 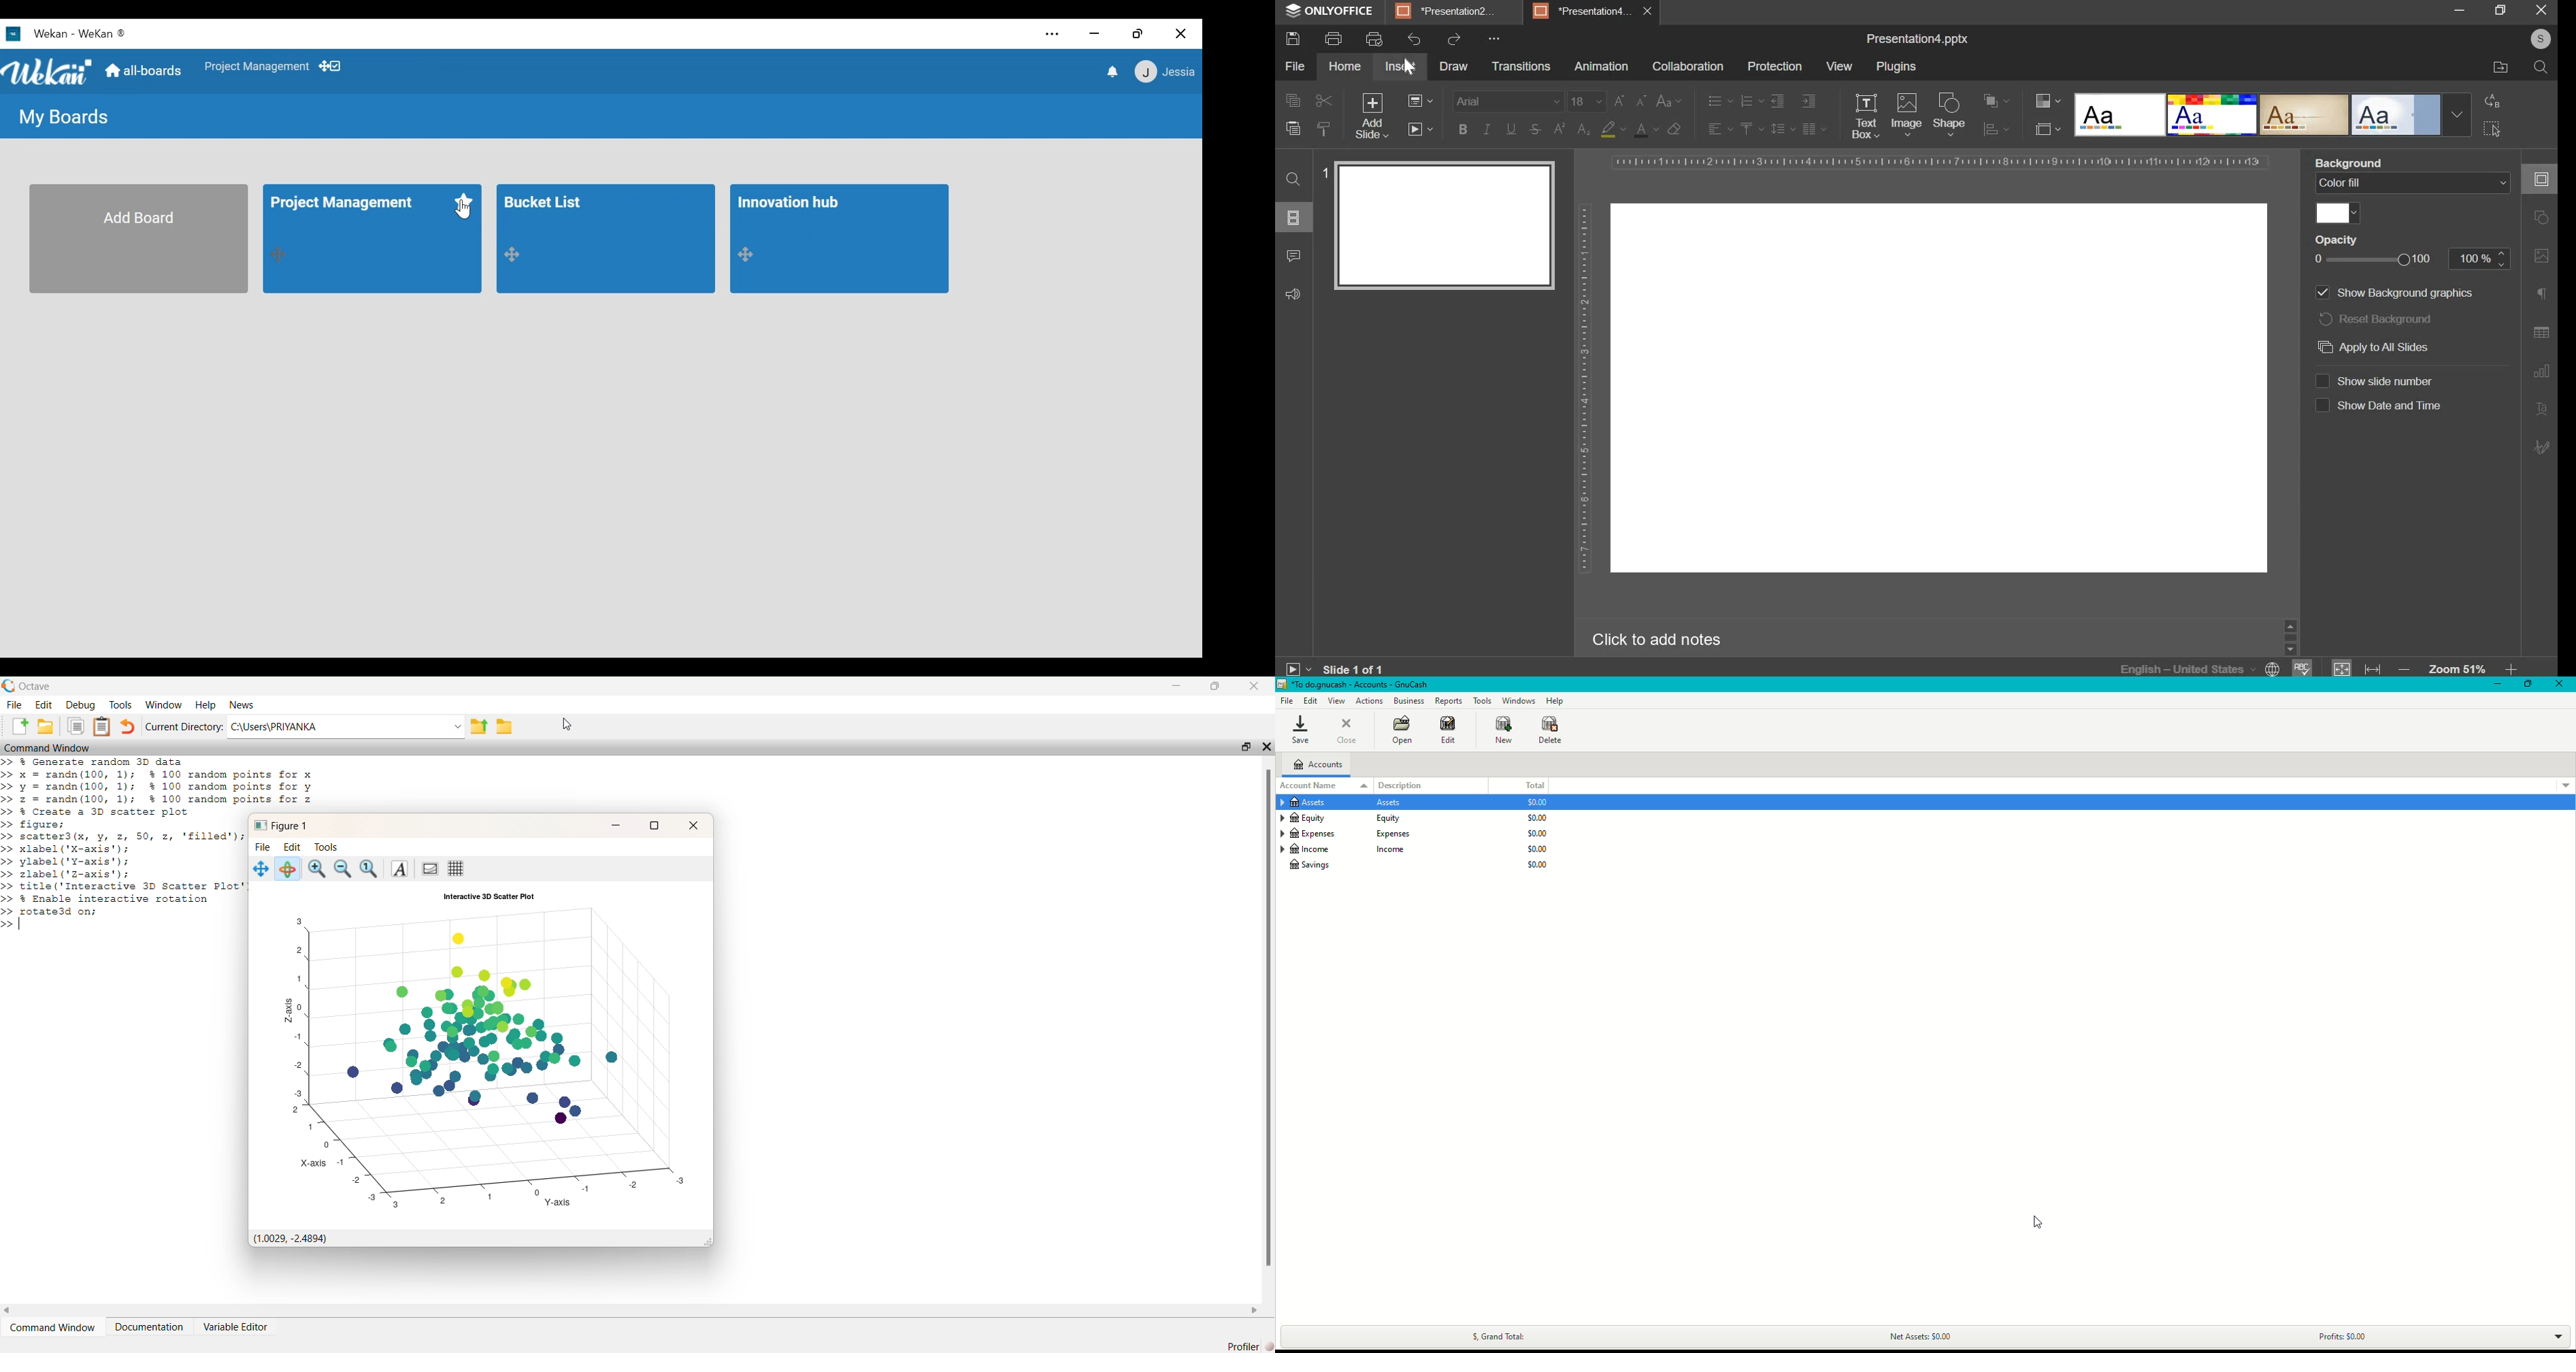 I want to click on line spacing, so click(x=1784, y=128).